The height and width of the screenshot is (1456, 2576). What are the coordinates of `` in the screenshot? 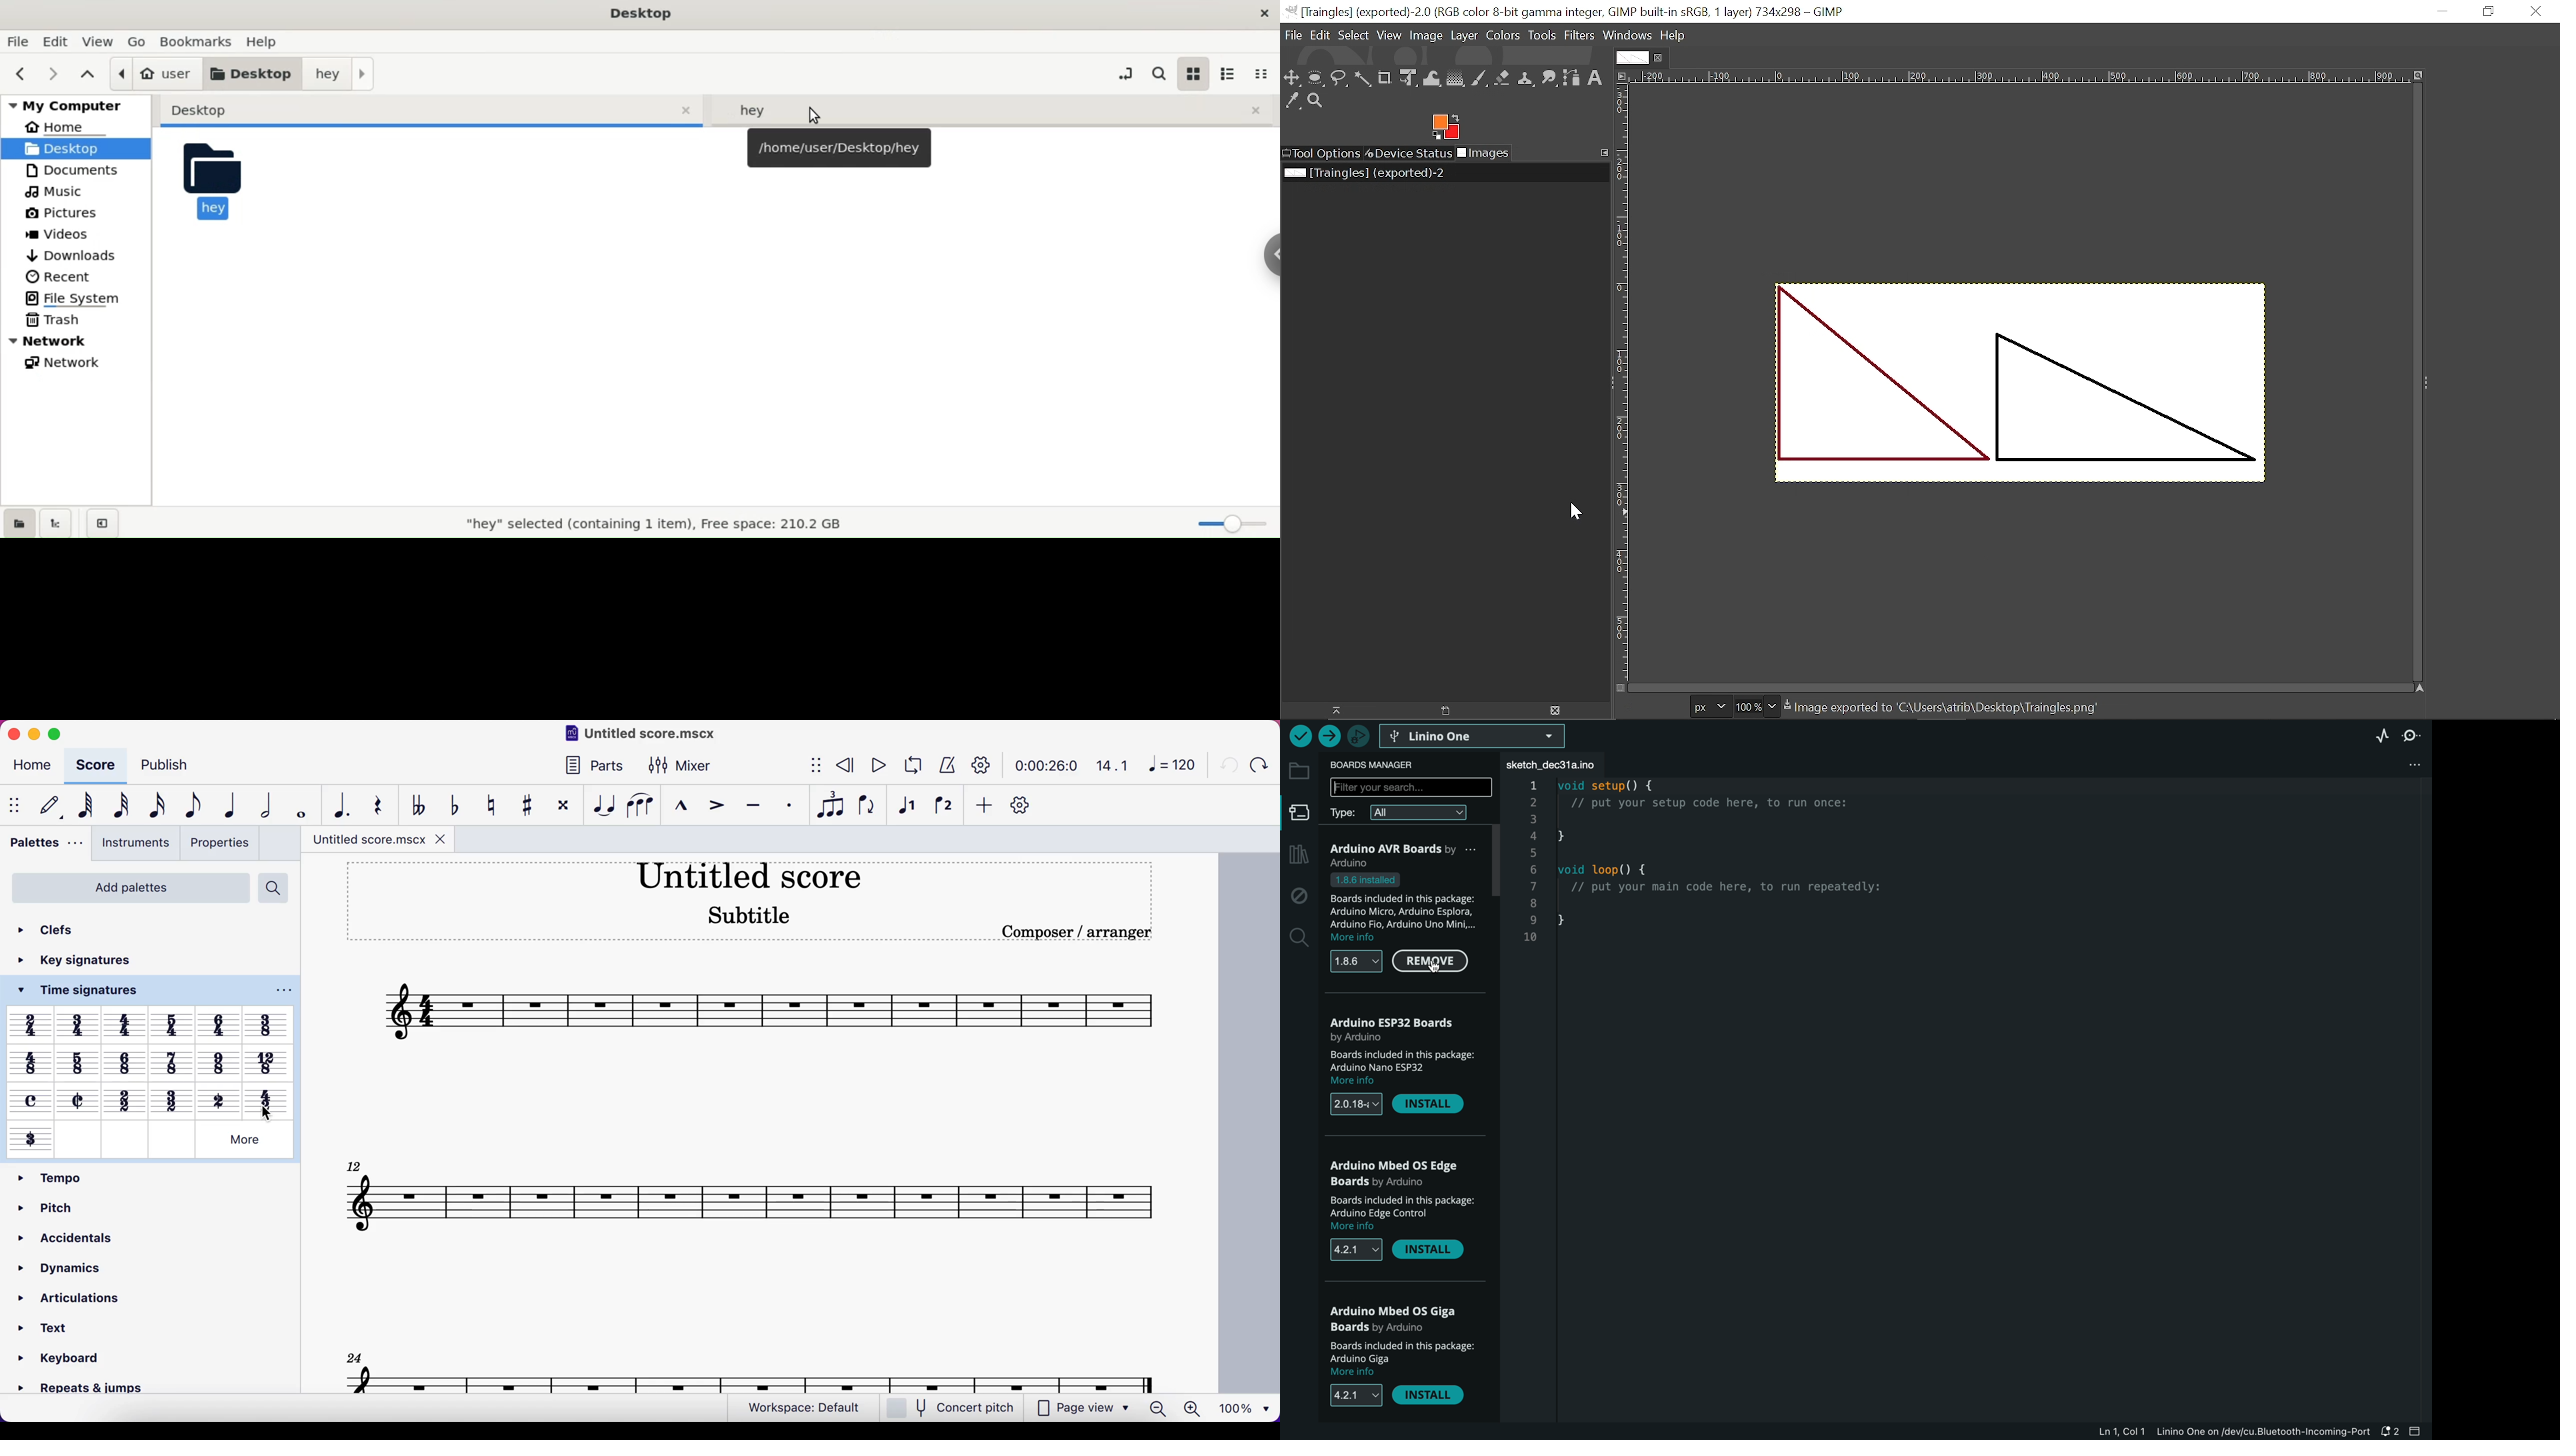 It's located at (170, 1062).